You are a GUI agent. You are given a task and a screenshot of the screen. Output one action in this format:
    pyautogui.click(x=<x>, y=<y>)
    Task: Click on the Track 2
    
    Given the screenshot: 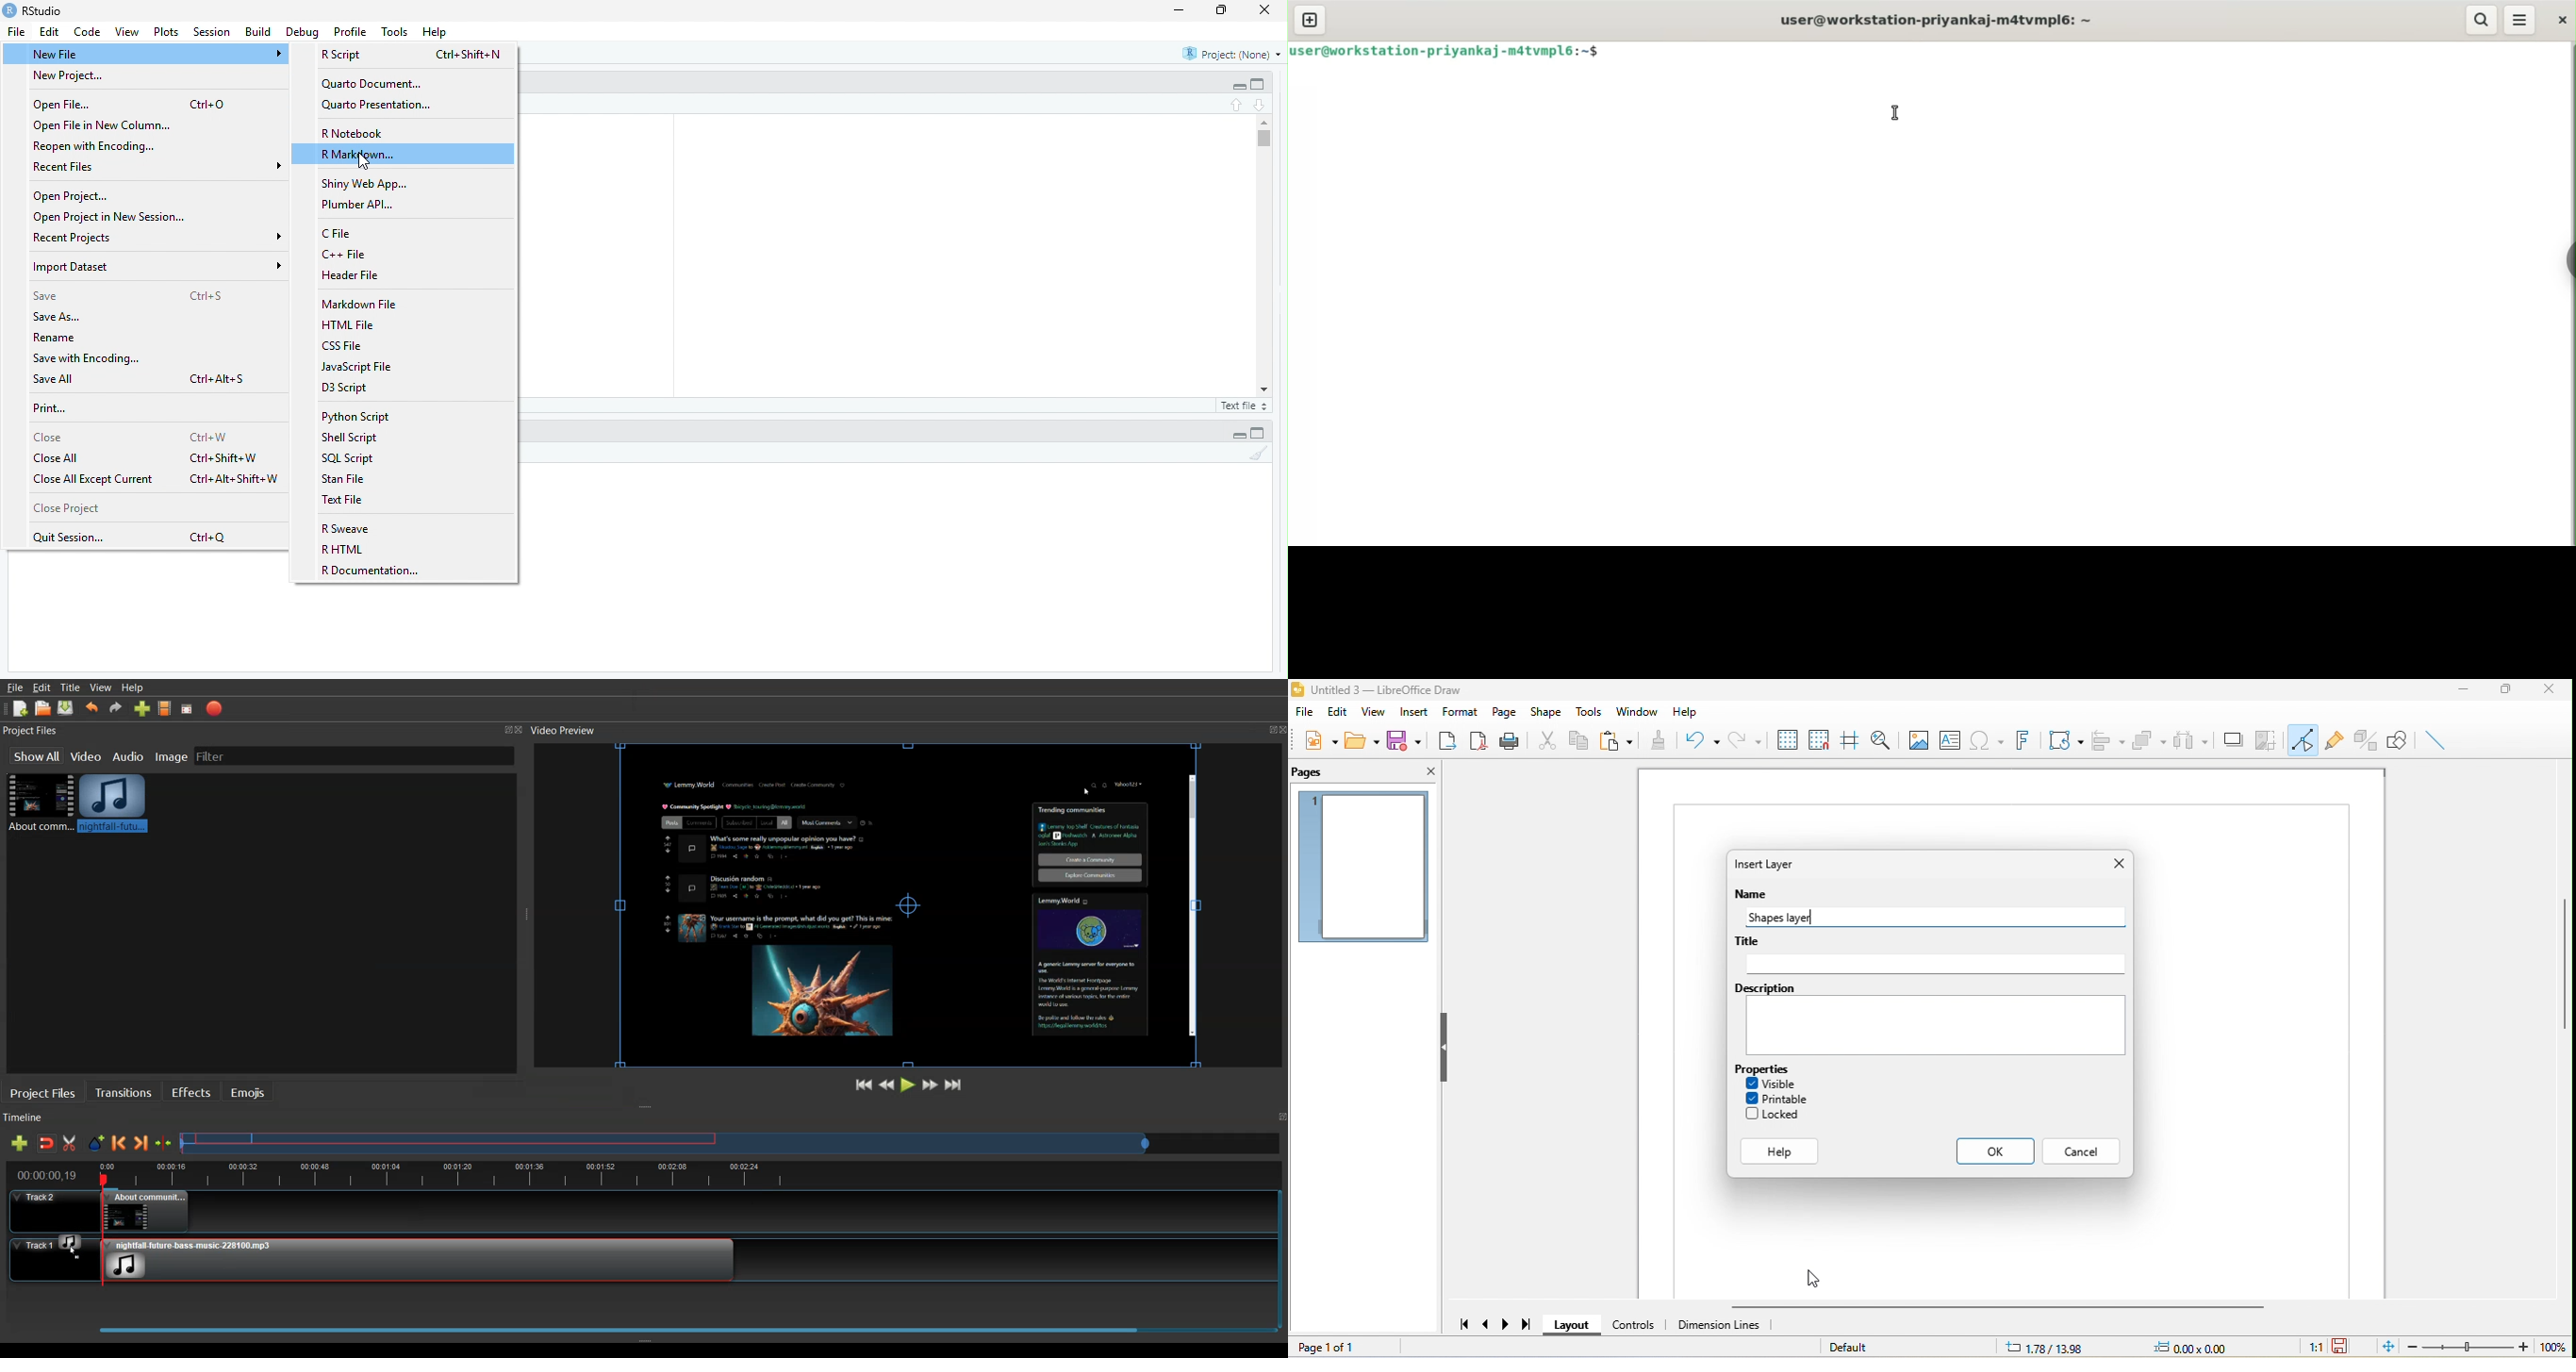 What is the action you would take?
    pyautogui.click(x=633, y=1212)
    